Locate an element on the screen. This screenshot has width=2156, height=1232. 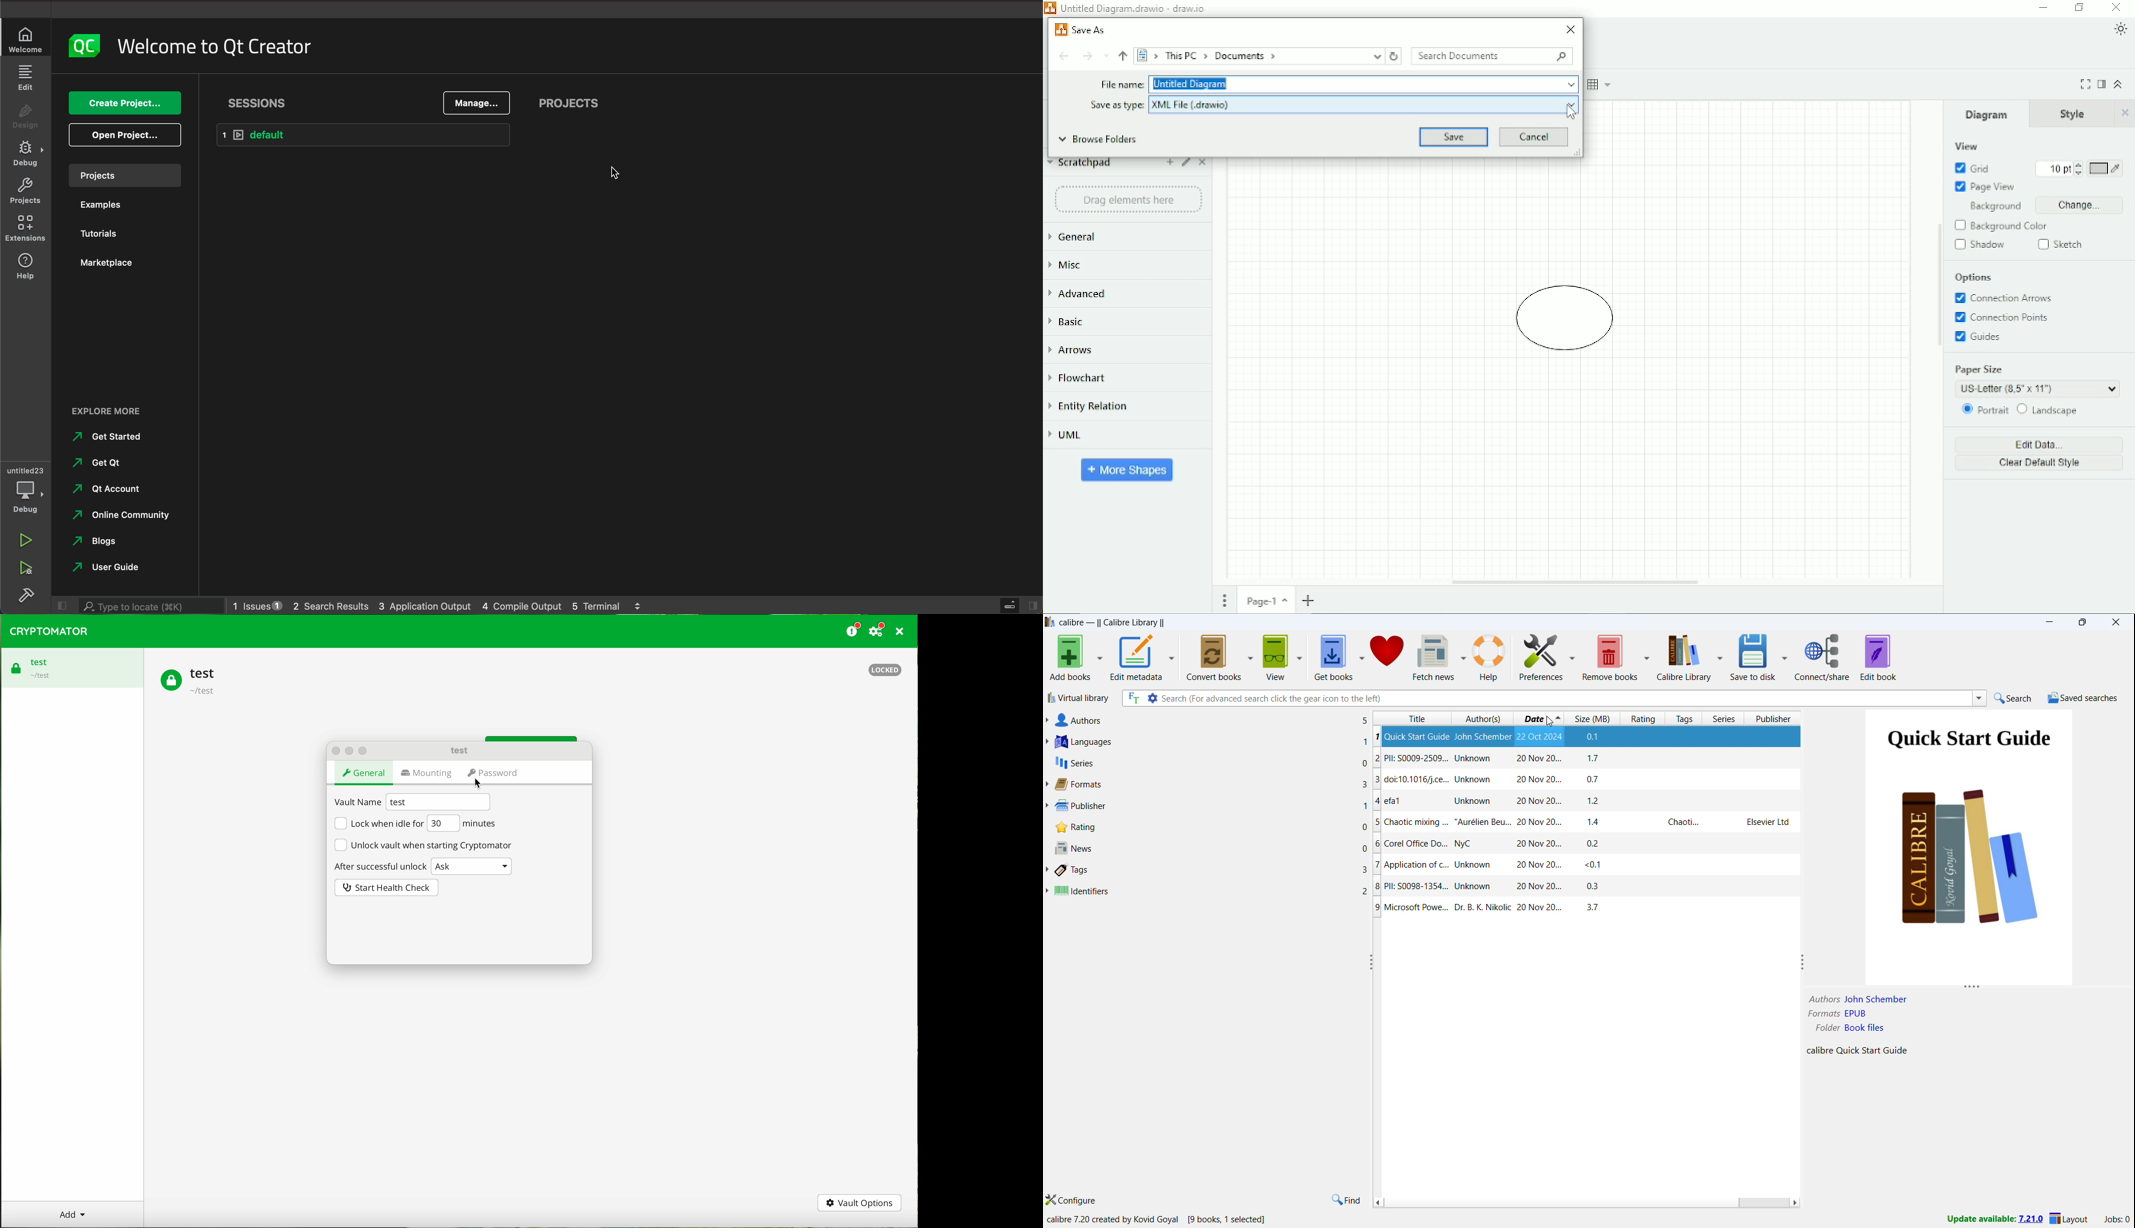
debug is located at coordinates (28, 488).